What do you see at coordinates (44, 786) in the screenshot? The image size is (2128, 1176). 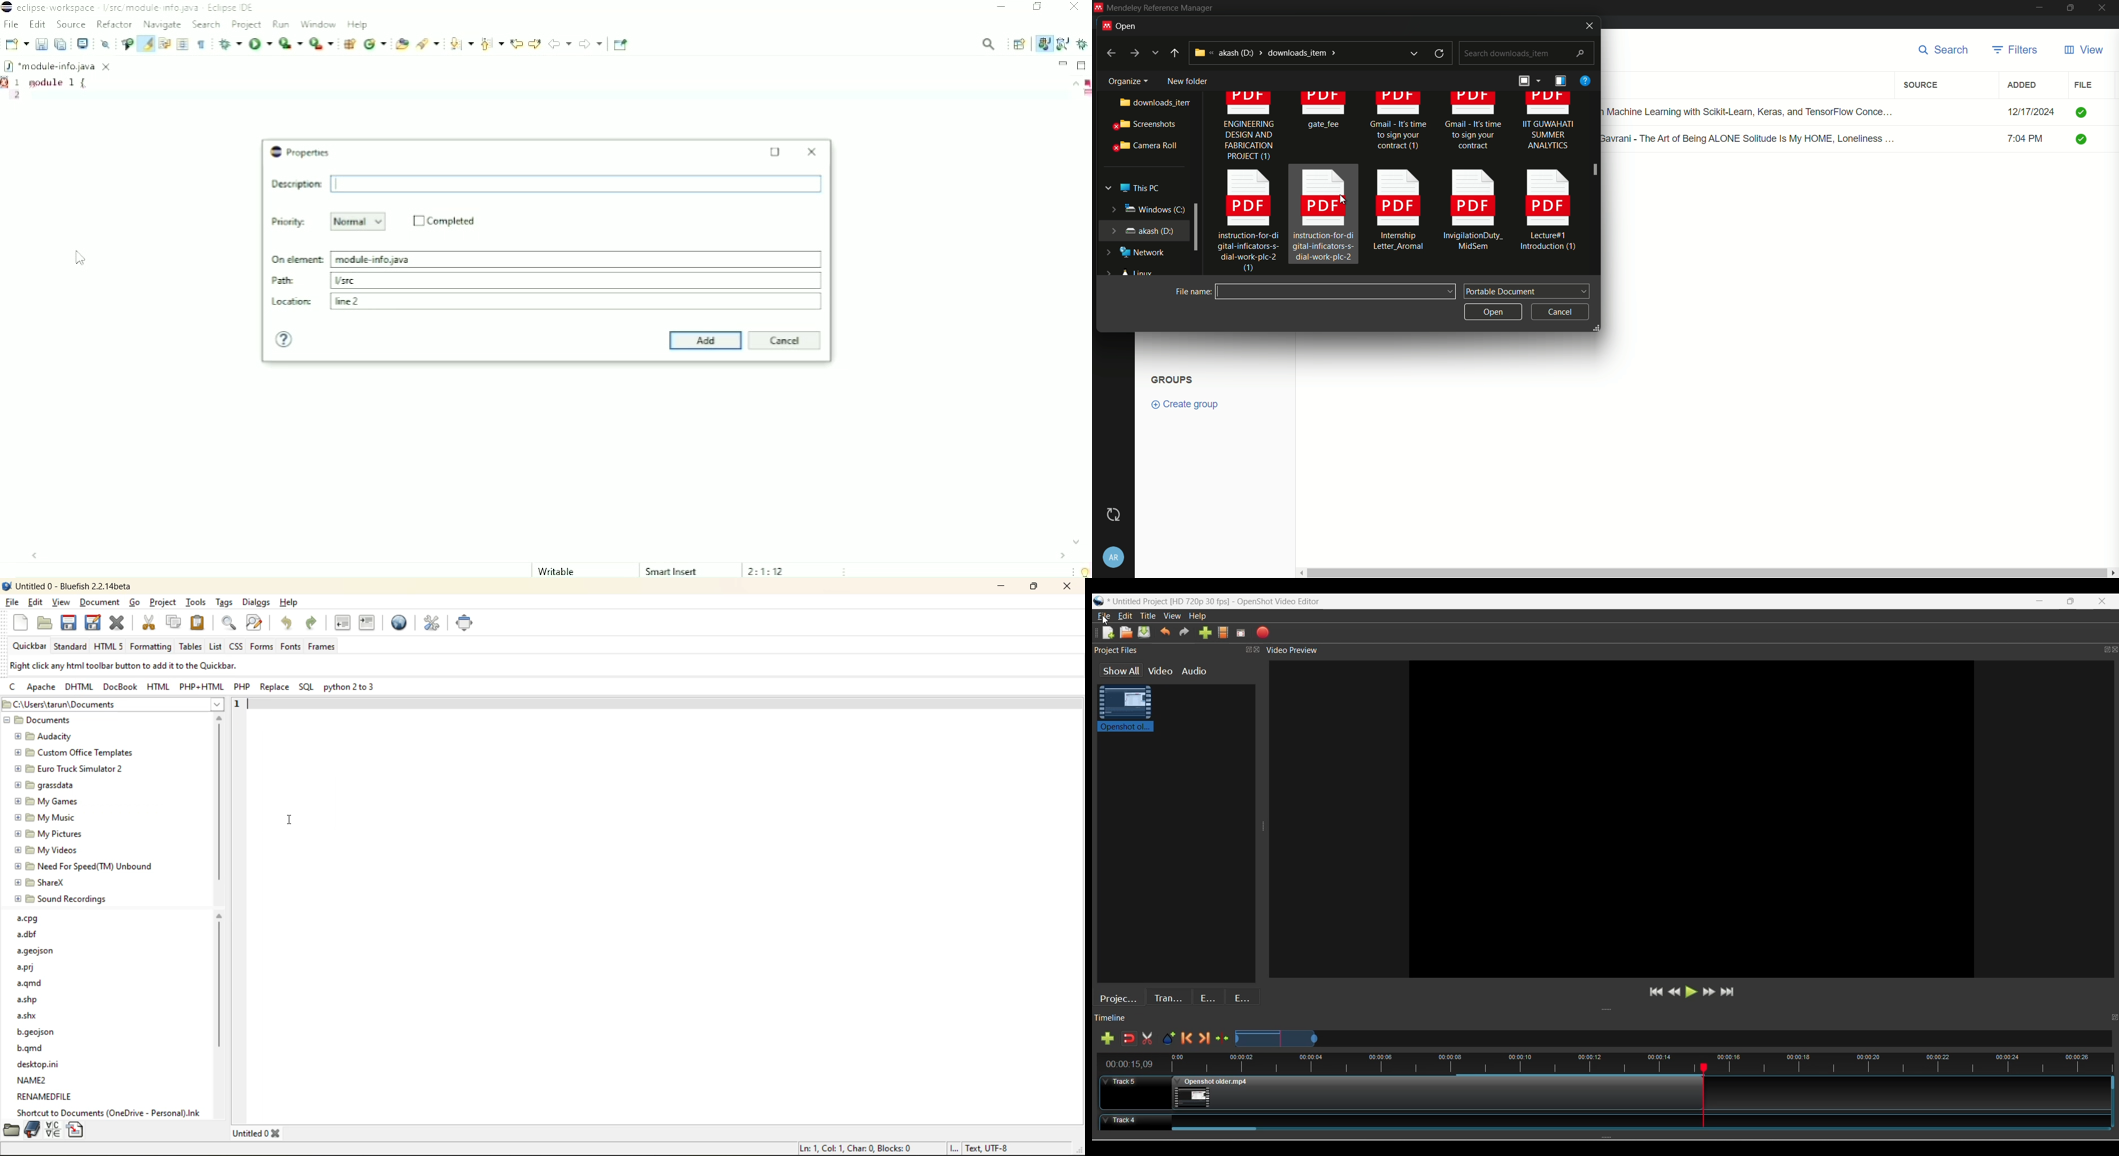 I see `grasssdata` at bounding box center [44, 786].